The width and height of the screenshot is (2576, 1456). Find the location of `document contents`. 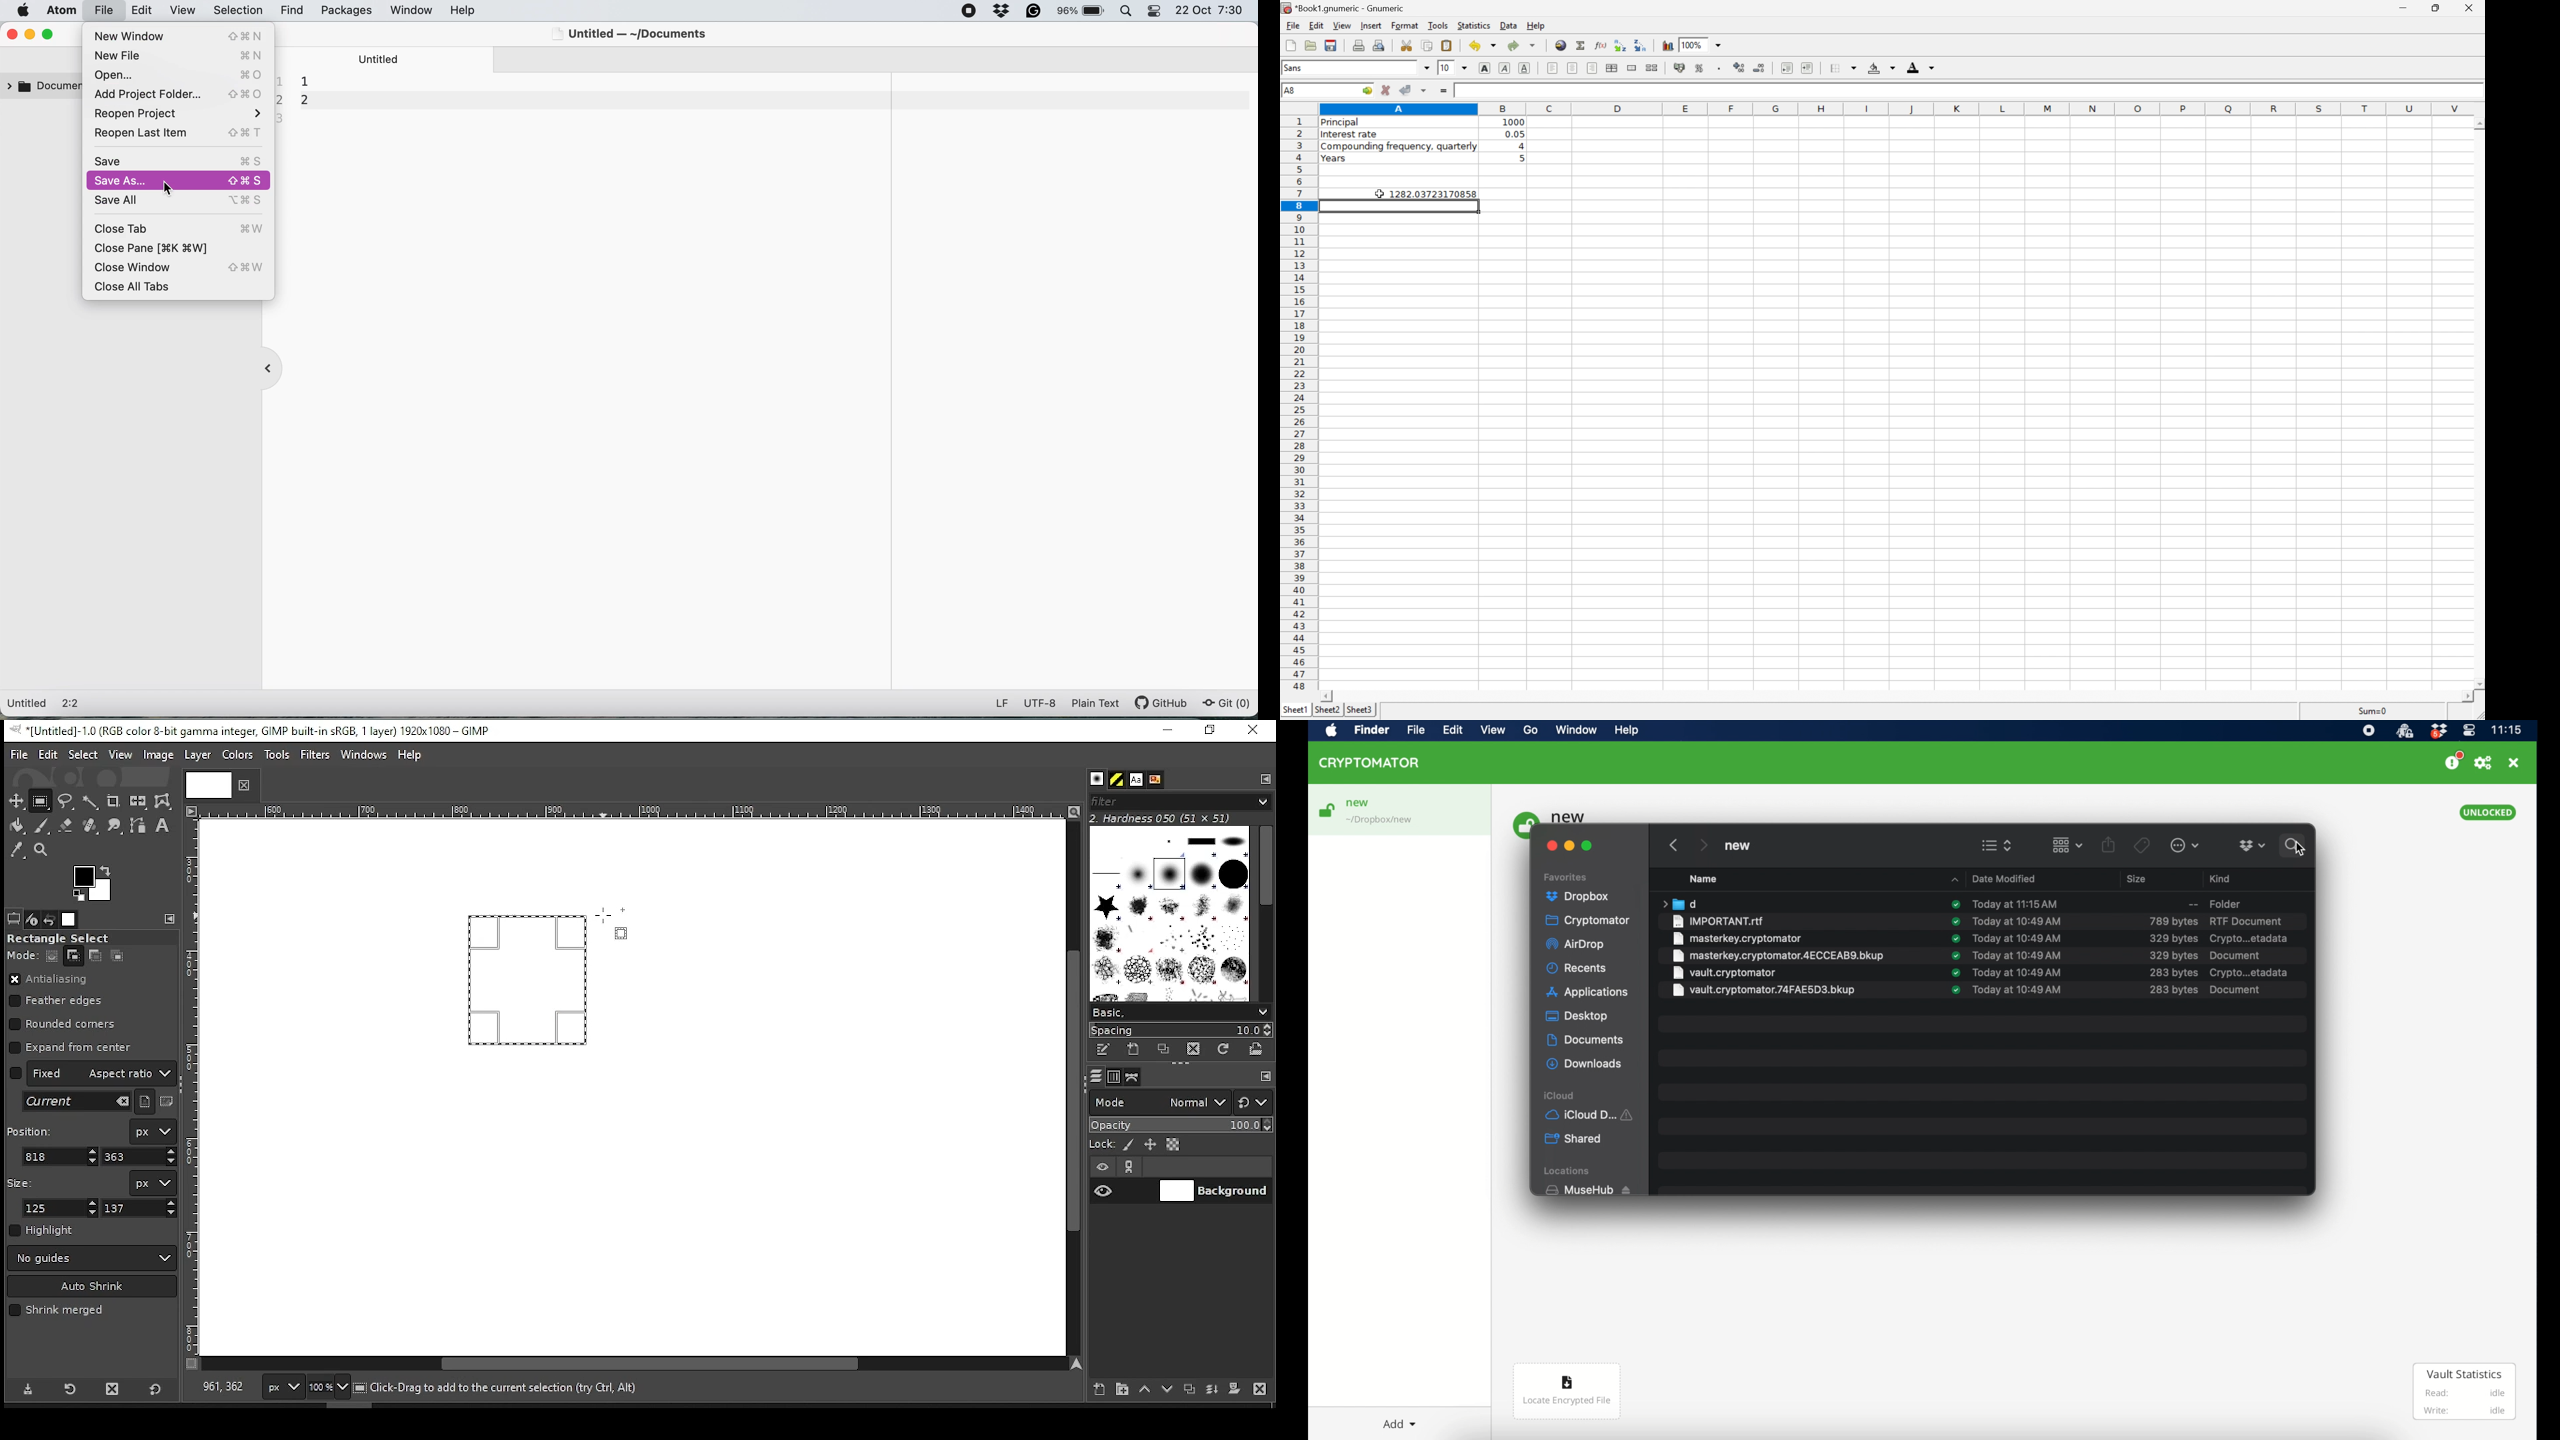

document contents is located at coordinates (308, 99).